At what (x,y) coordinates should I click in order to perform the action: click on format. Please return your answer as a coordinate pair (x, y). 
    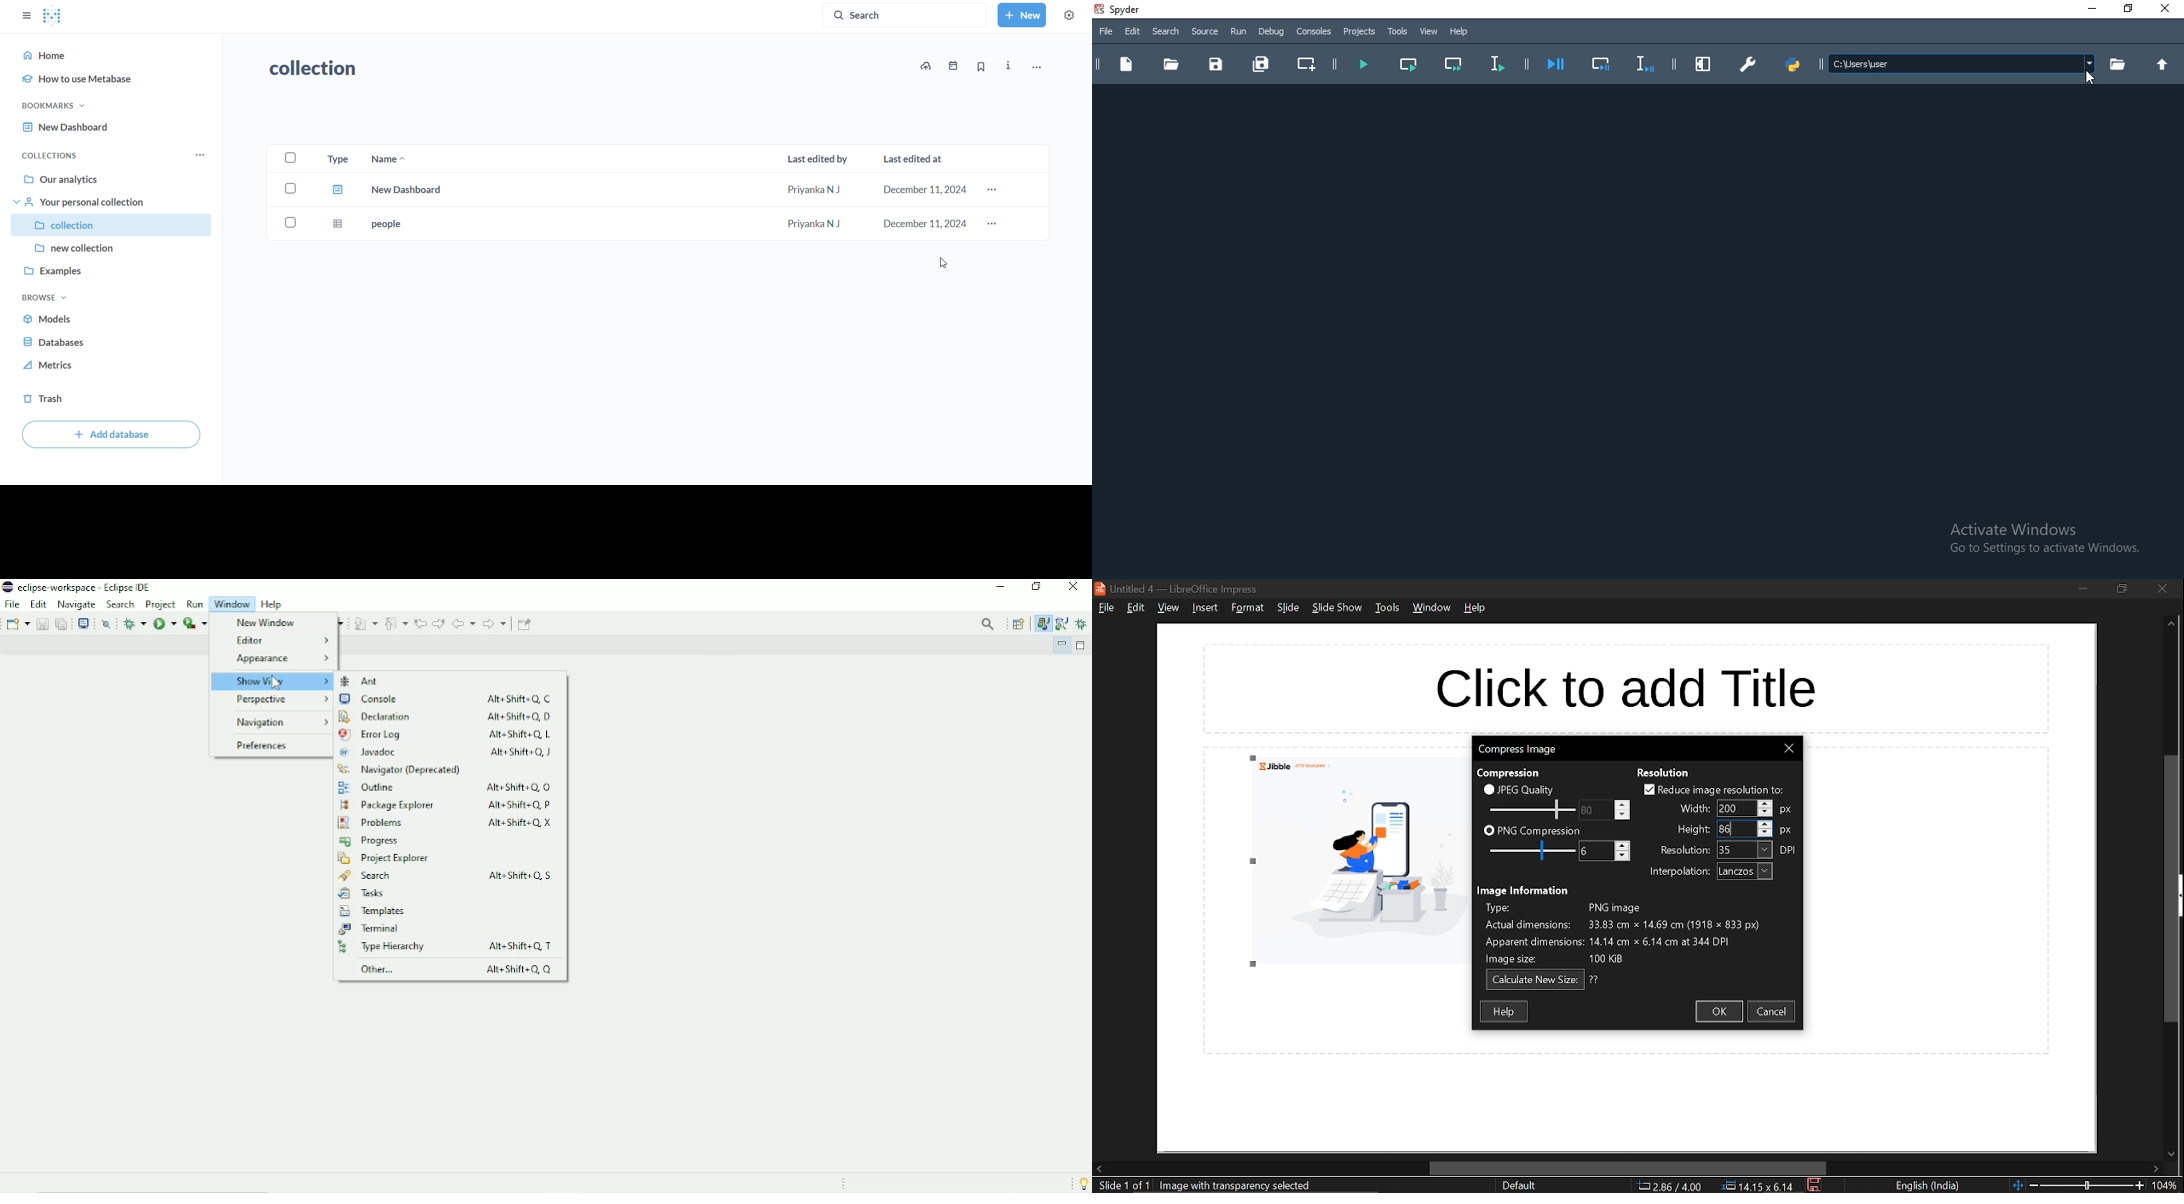
    Looking at the image, I should click on (1247, 607).